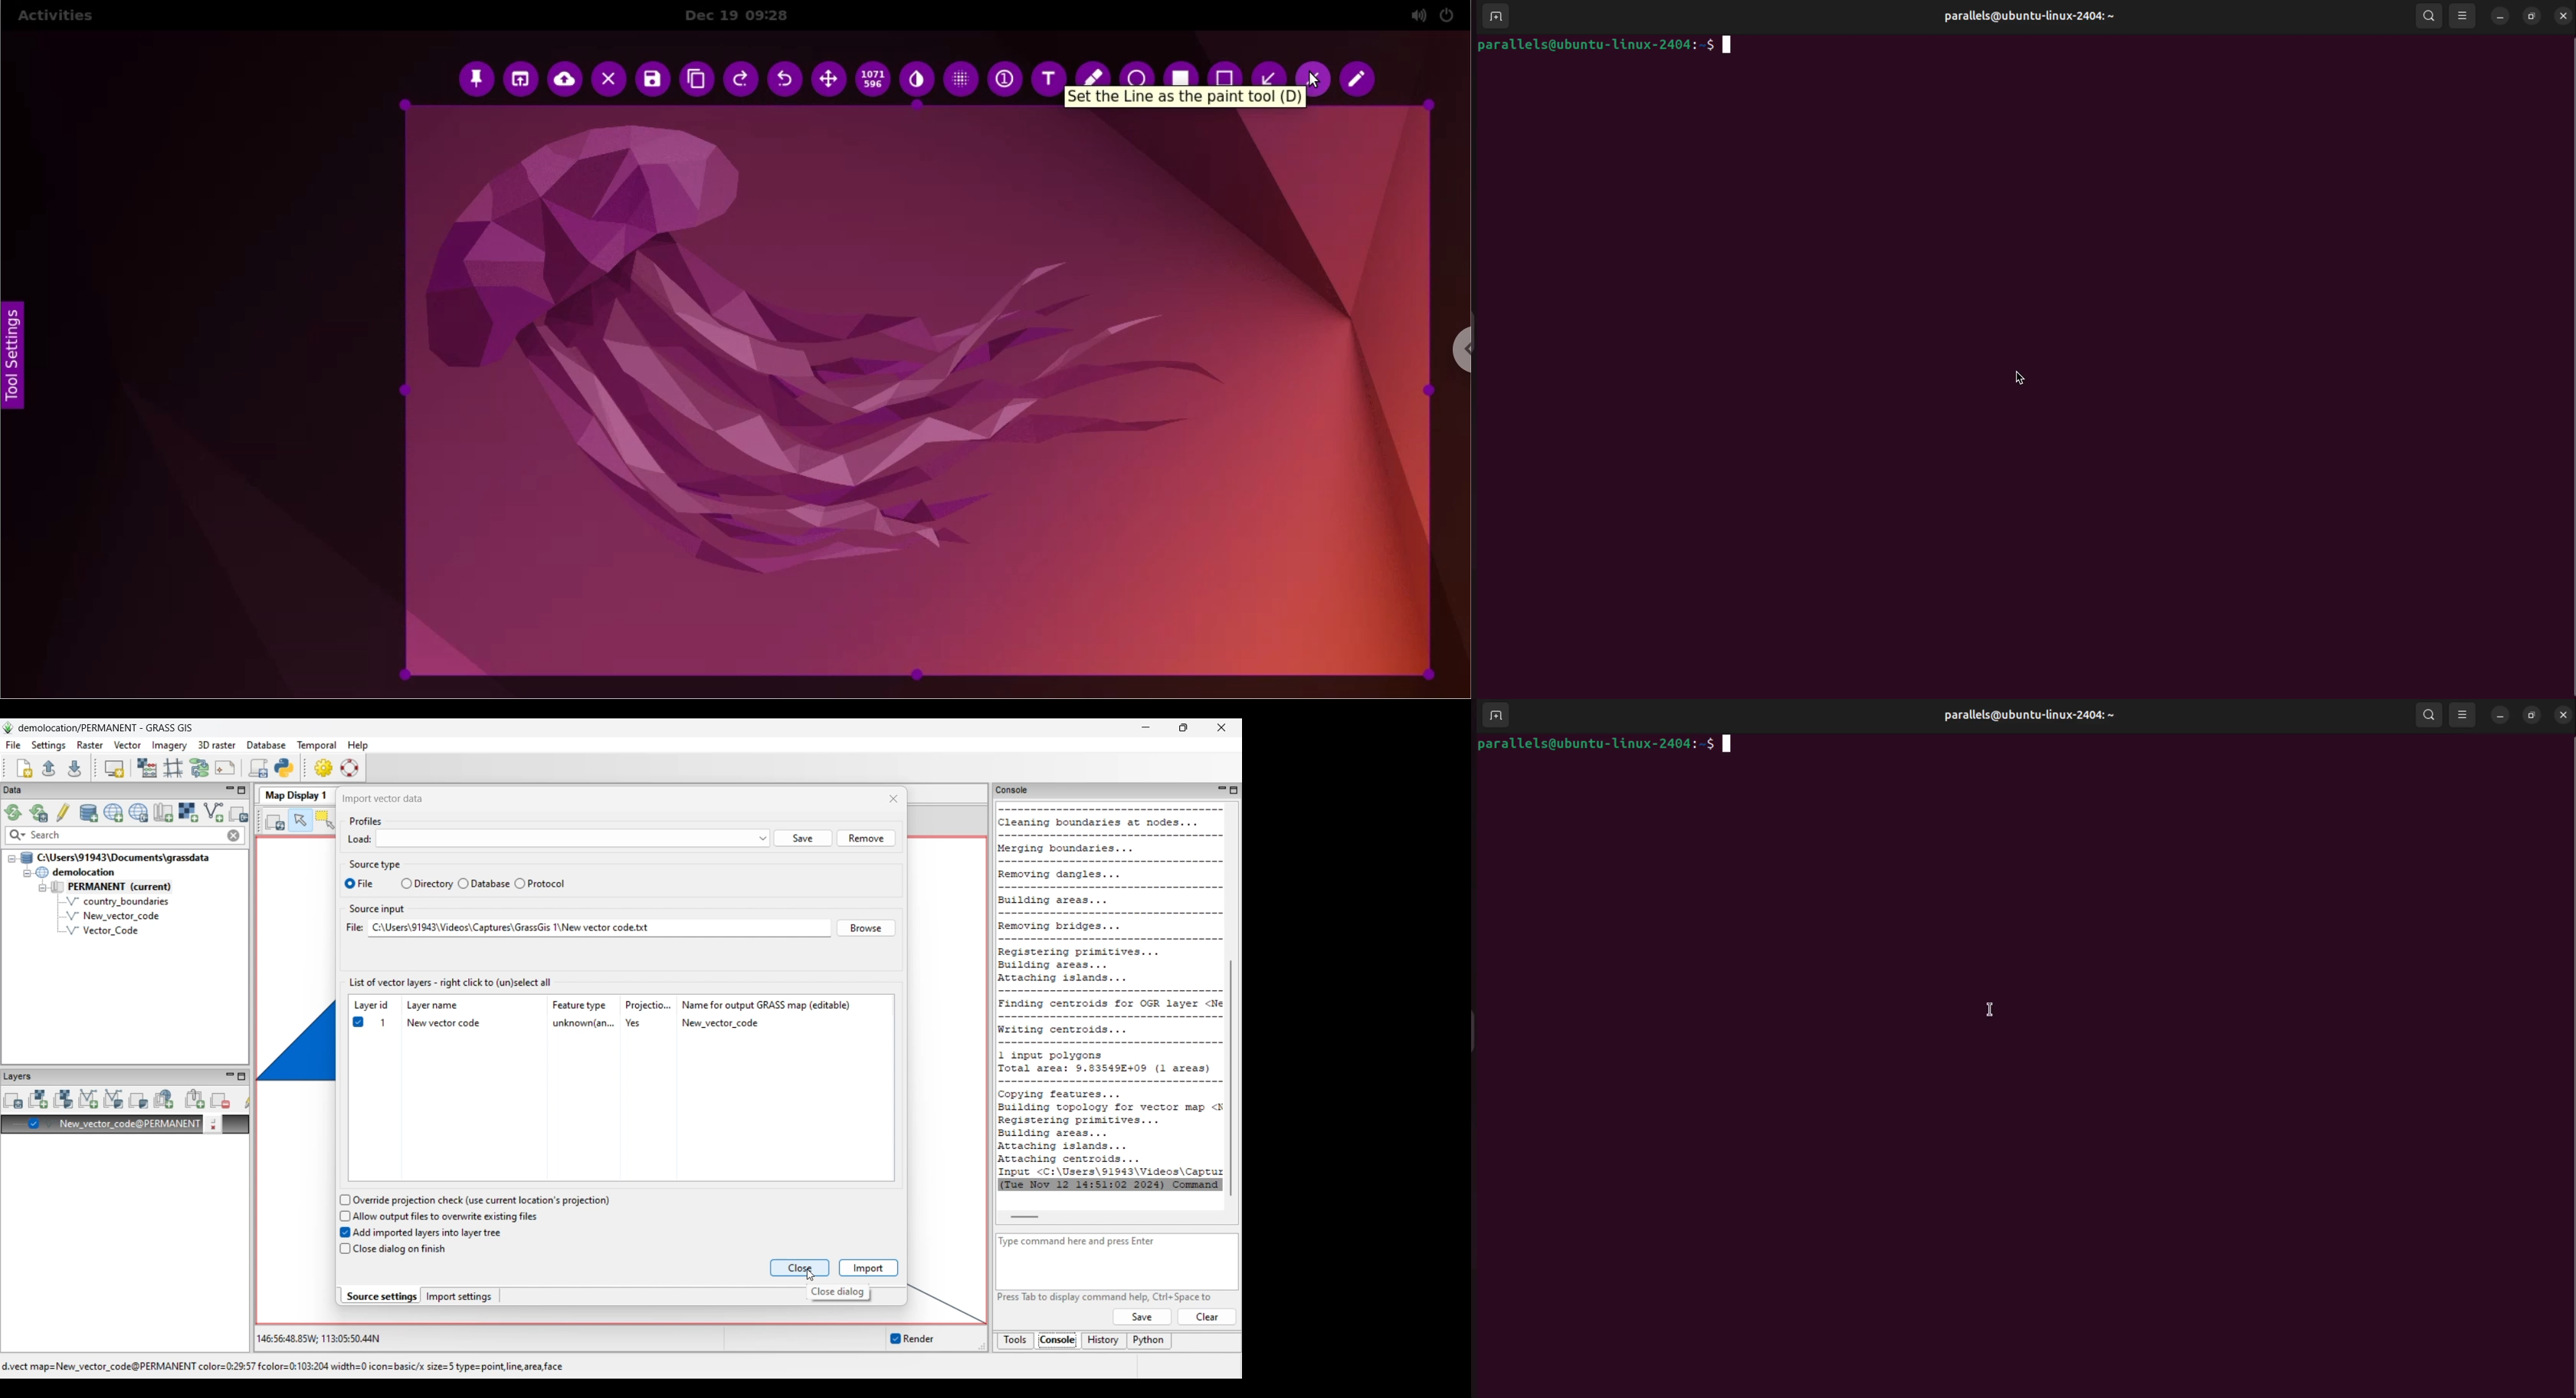  Describe the element at coordinates (916, 80) in the screenshot. I see `inverter` at that location.